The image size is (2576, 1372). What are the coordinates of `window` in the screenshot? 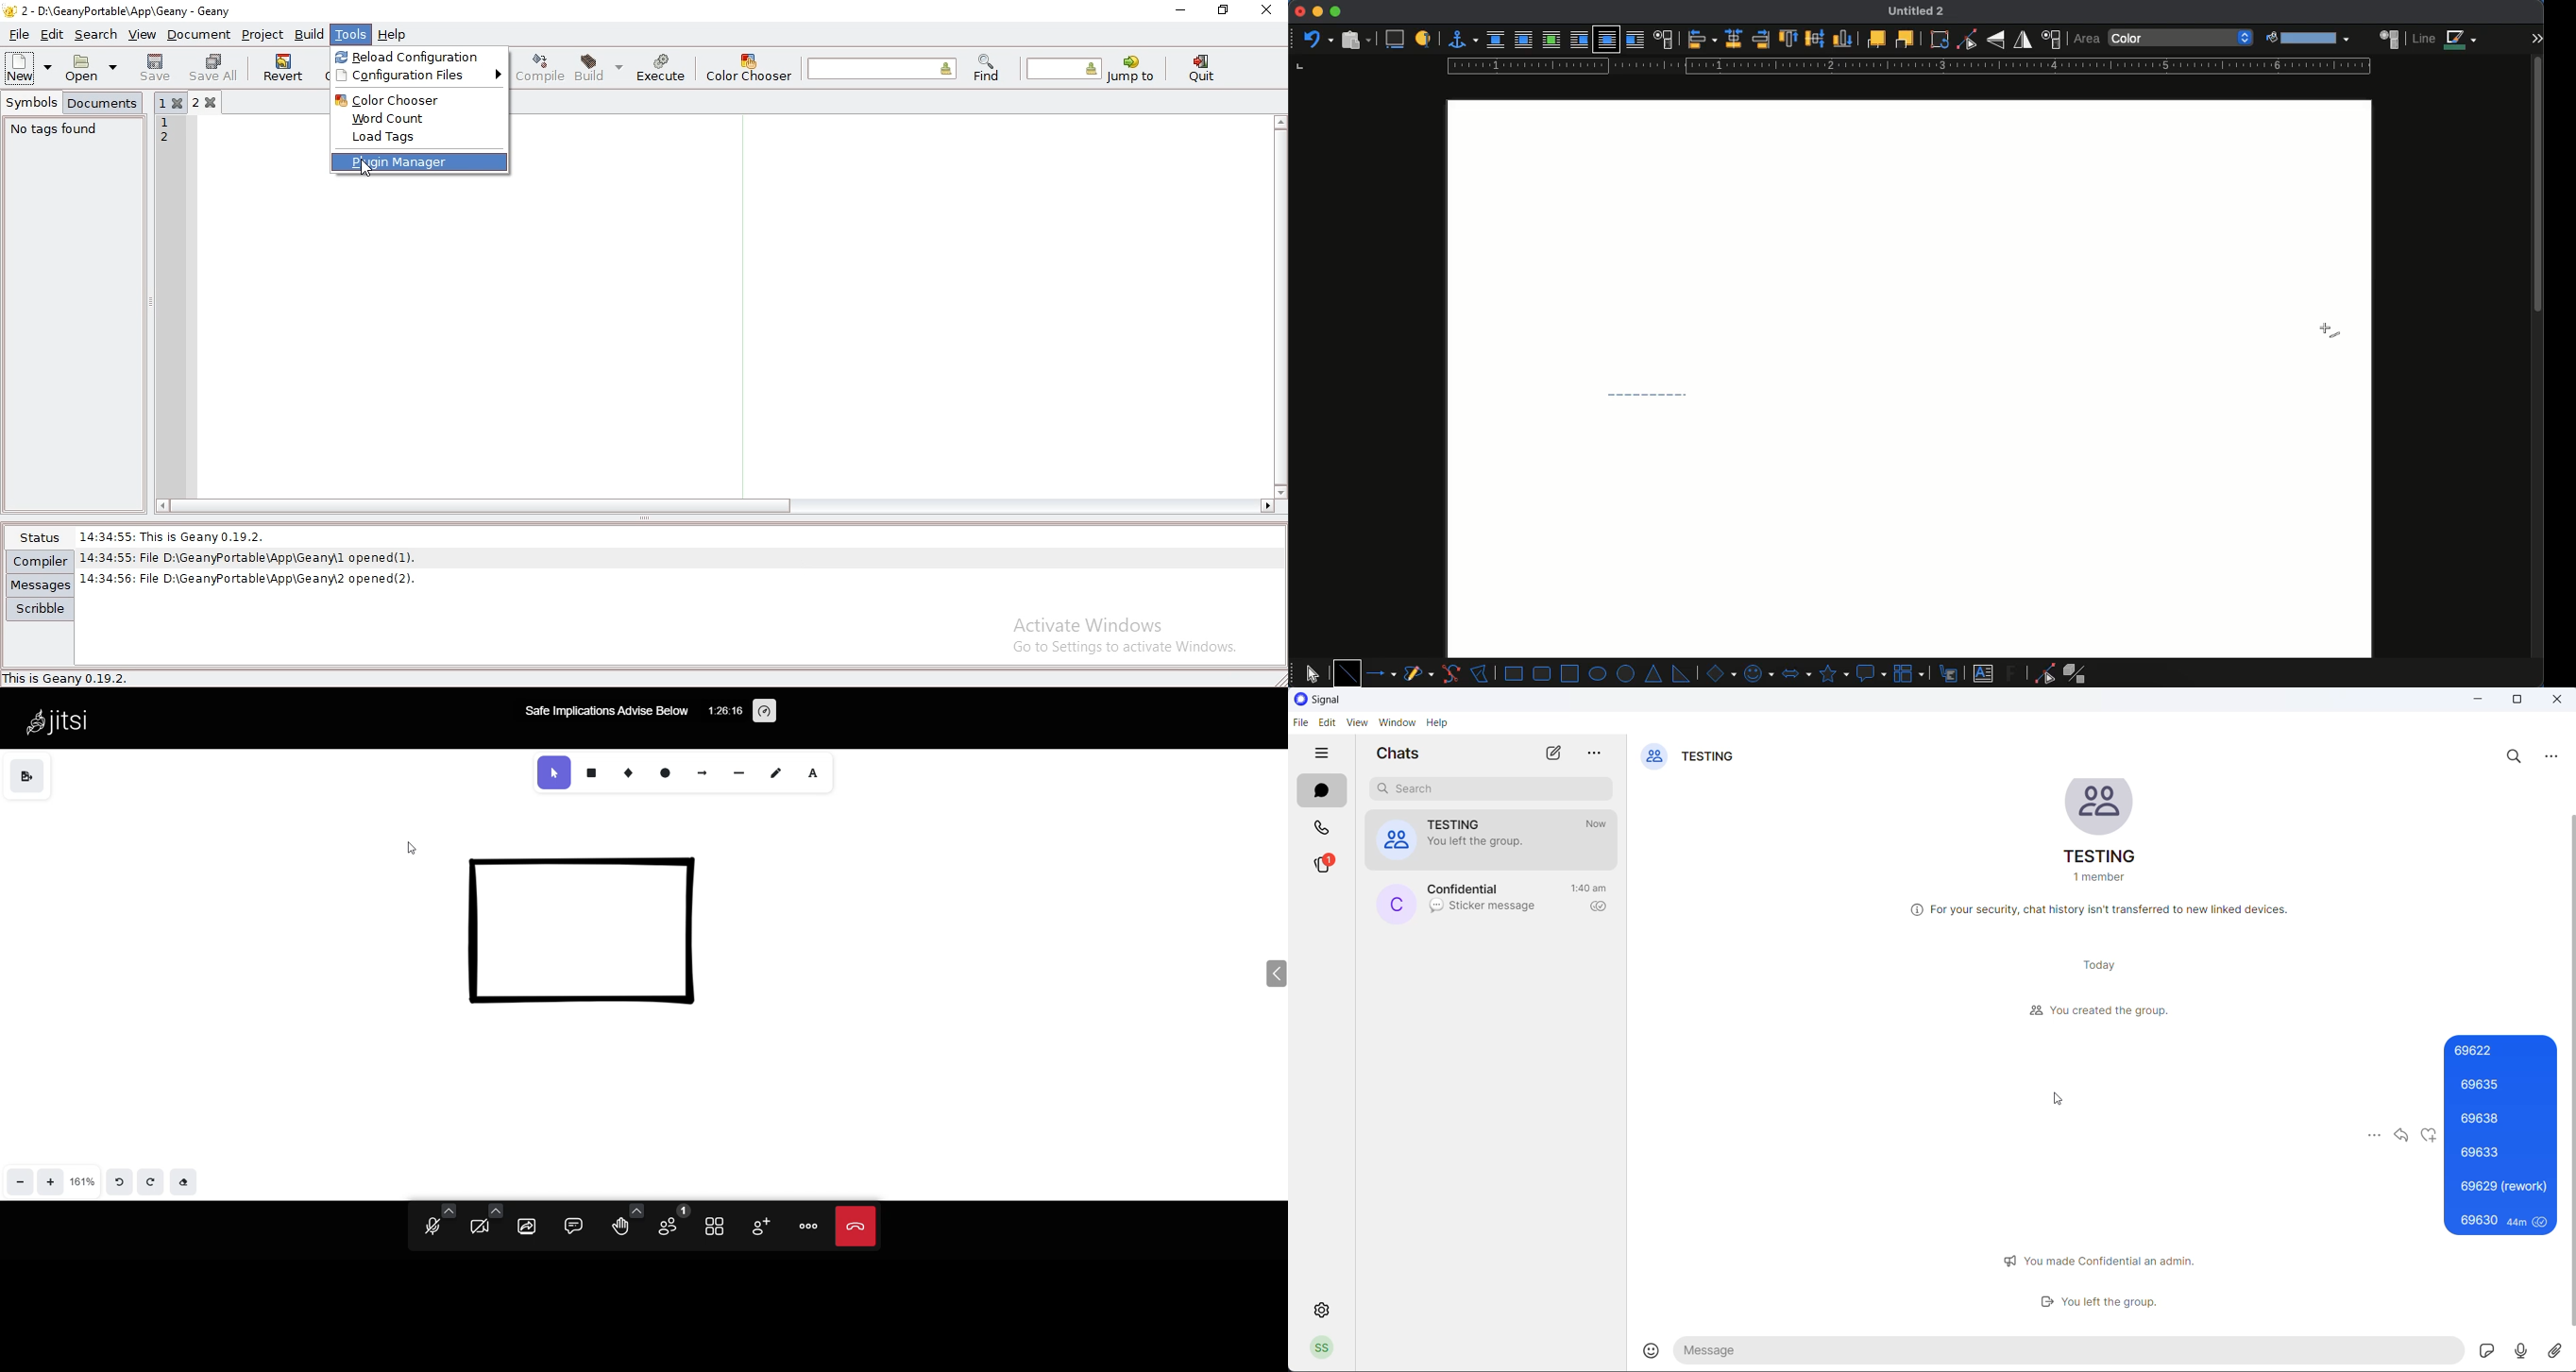 It's located at (1396, 725).